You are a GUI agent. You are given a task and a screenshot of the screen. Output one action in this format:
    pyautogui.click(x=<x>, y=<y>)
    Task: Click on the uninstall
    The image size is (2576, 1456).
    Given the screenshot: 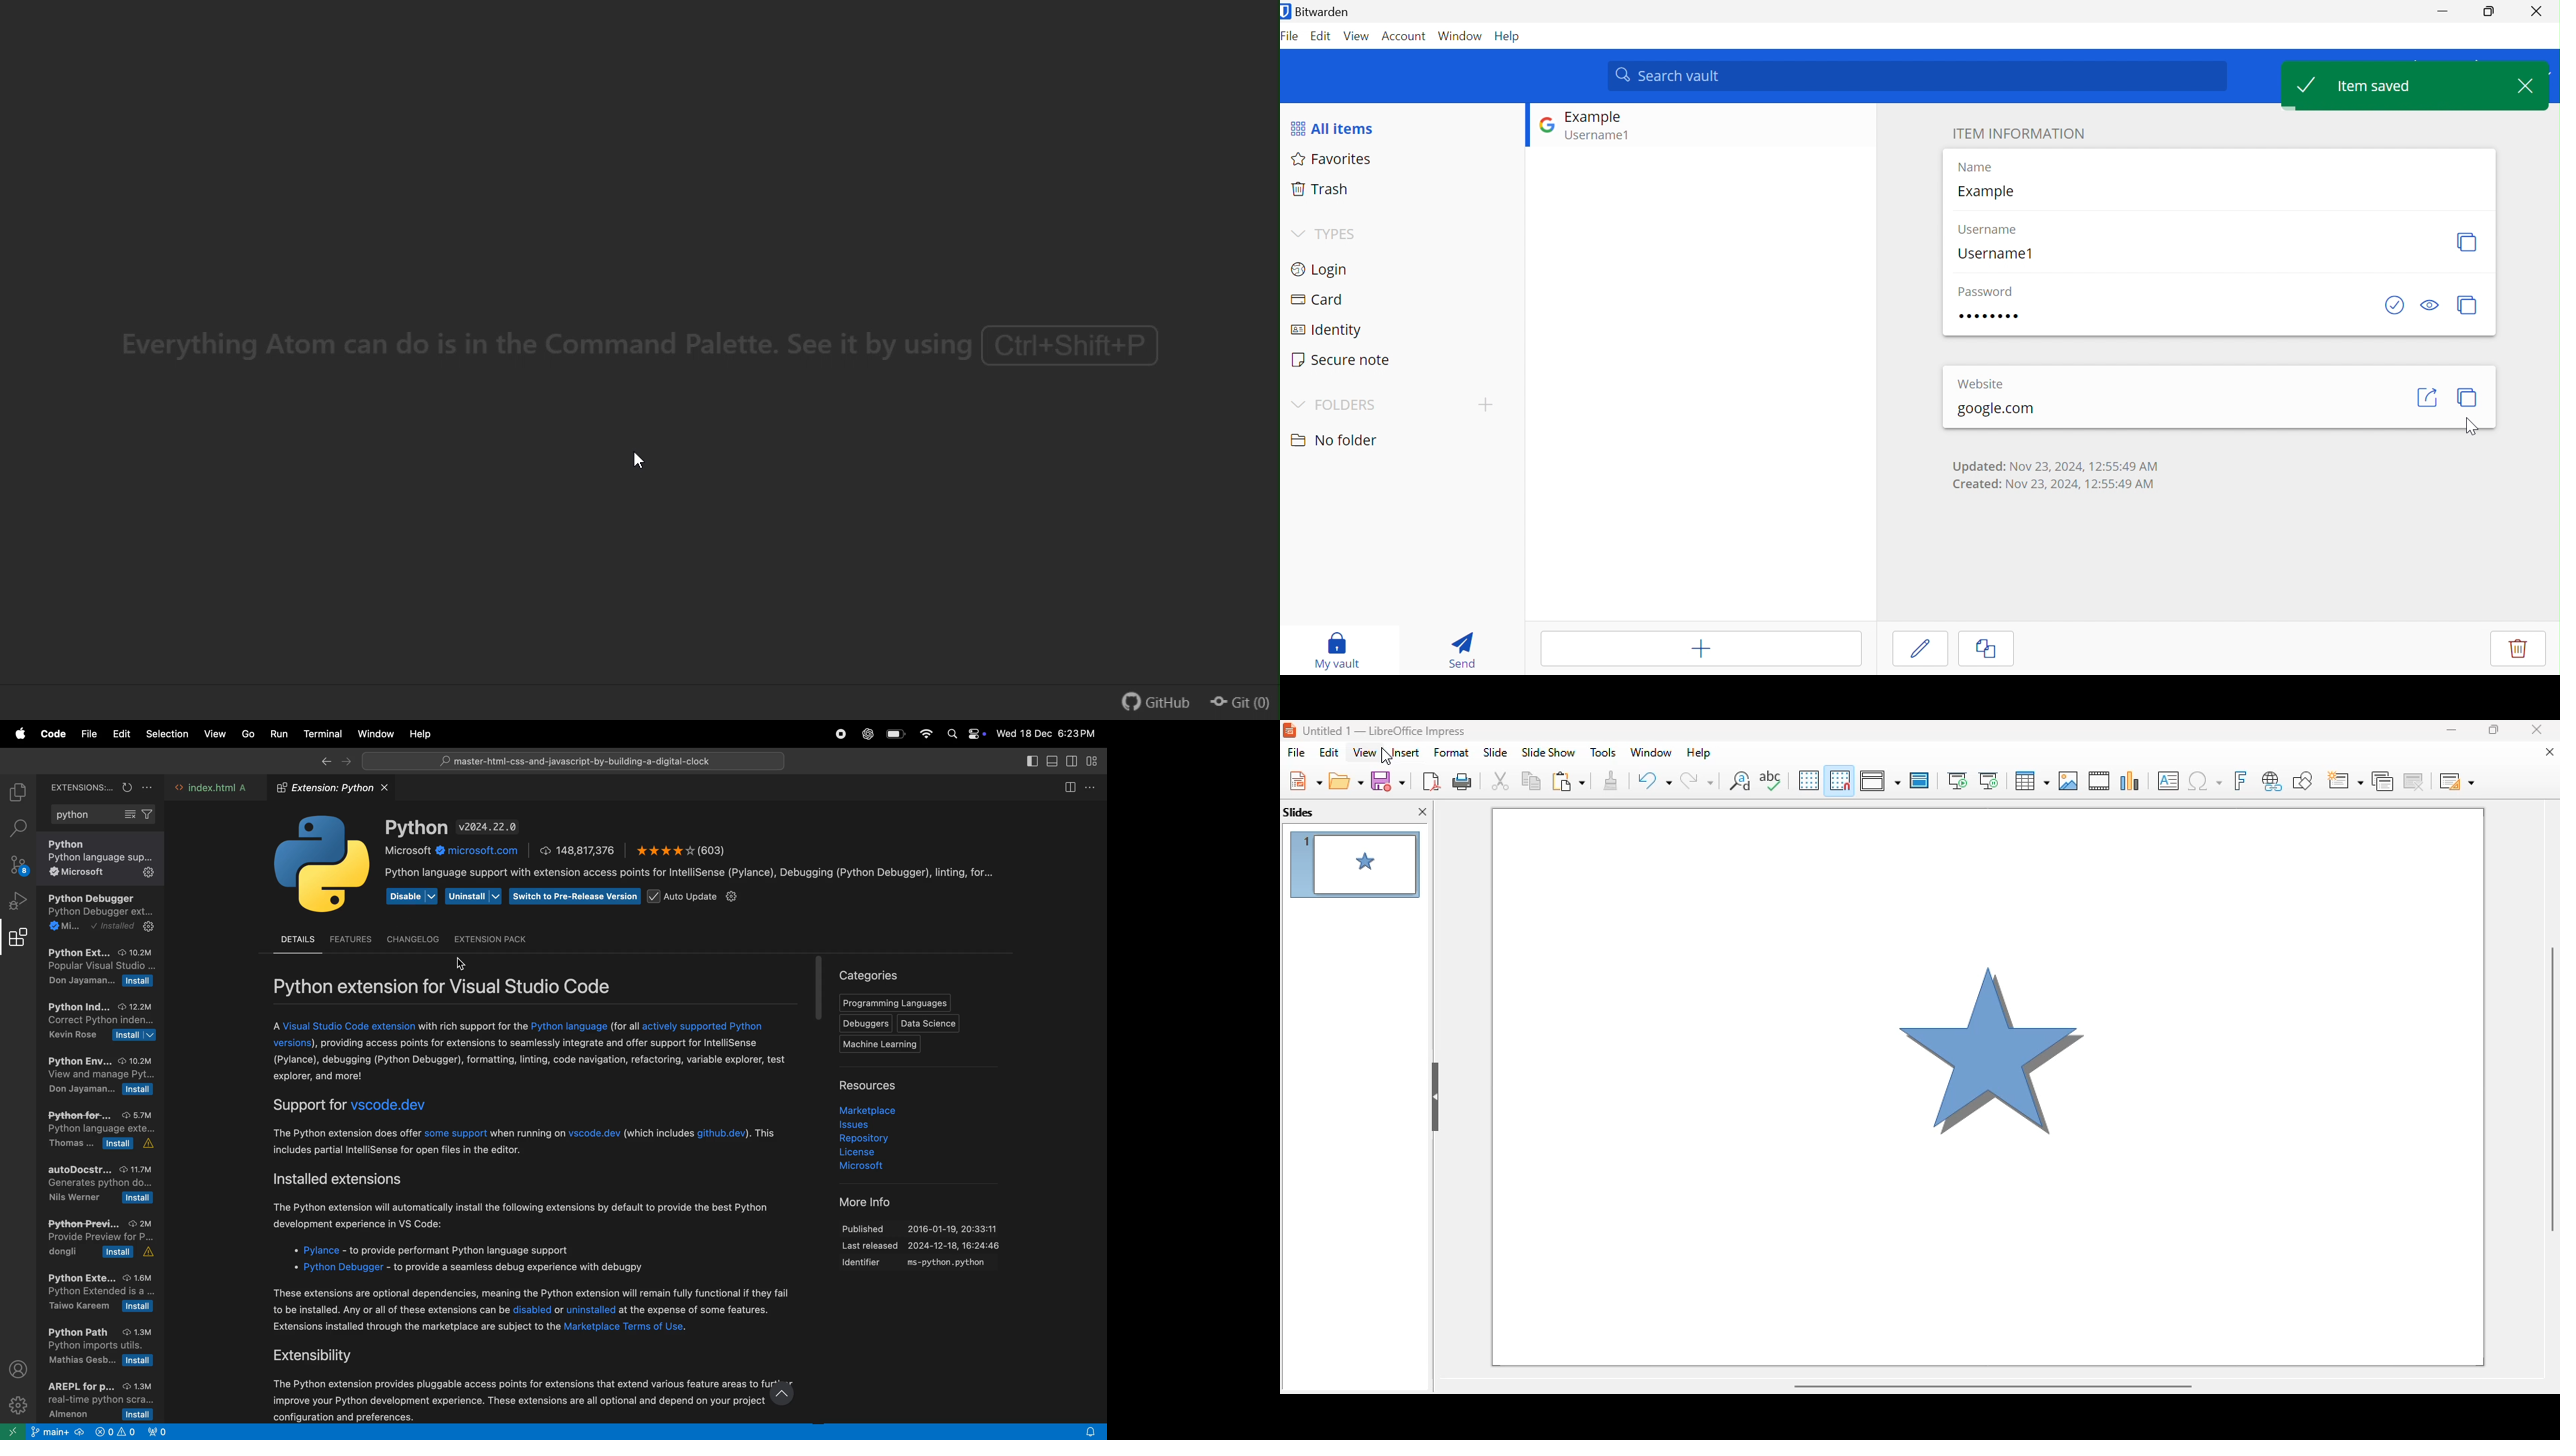 What is the action you would take?
    pyautogui.click(x=473, y=895)
    